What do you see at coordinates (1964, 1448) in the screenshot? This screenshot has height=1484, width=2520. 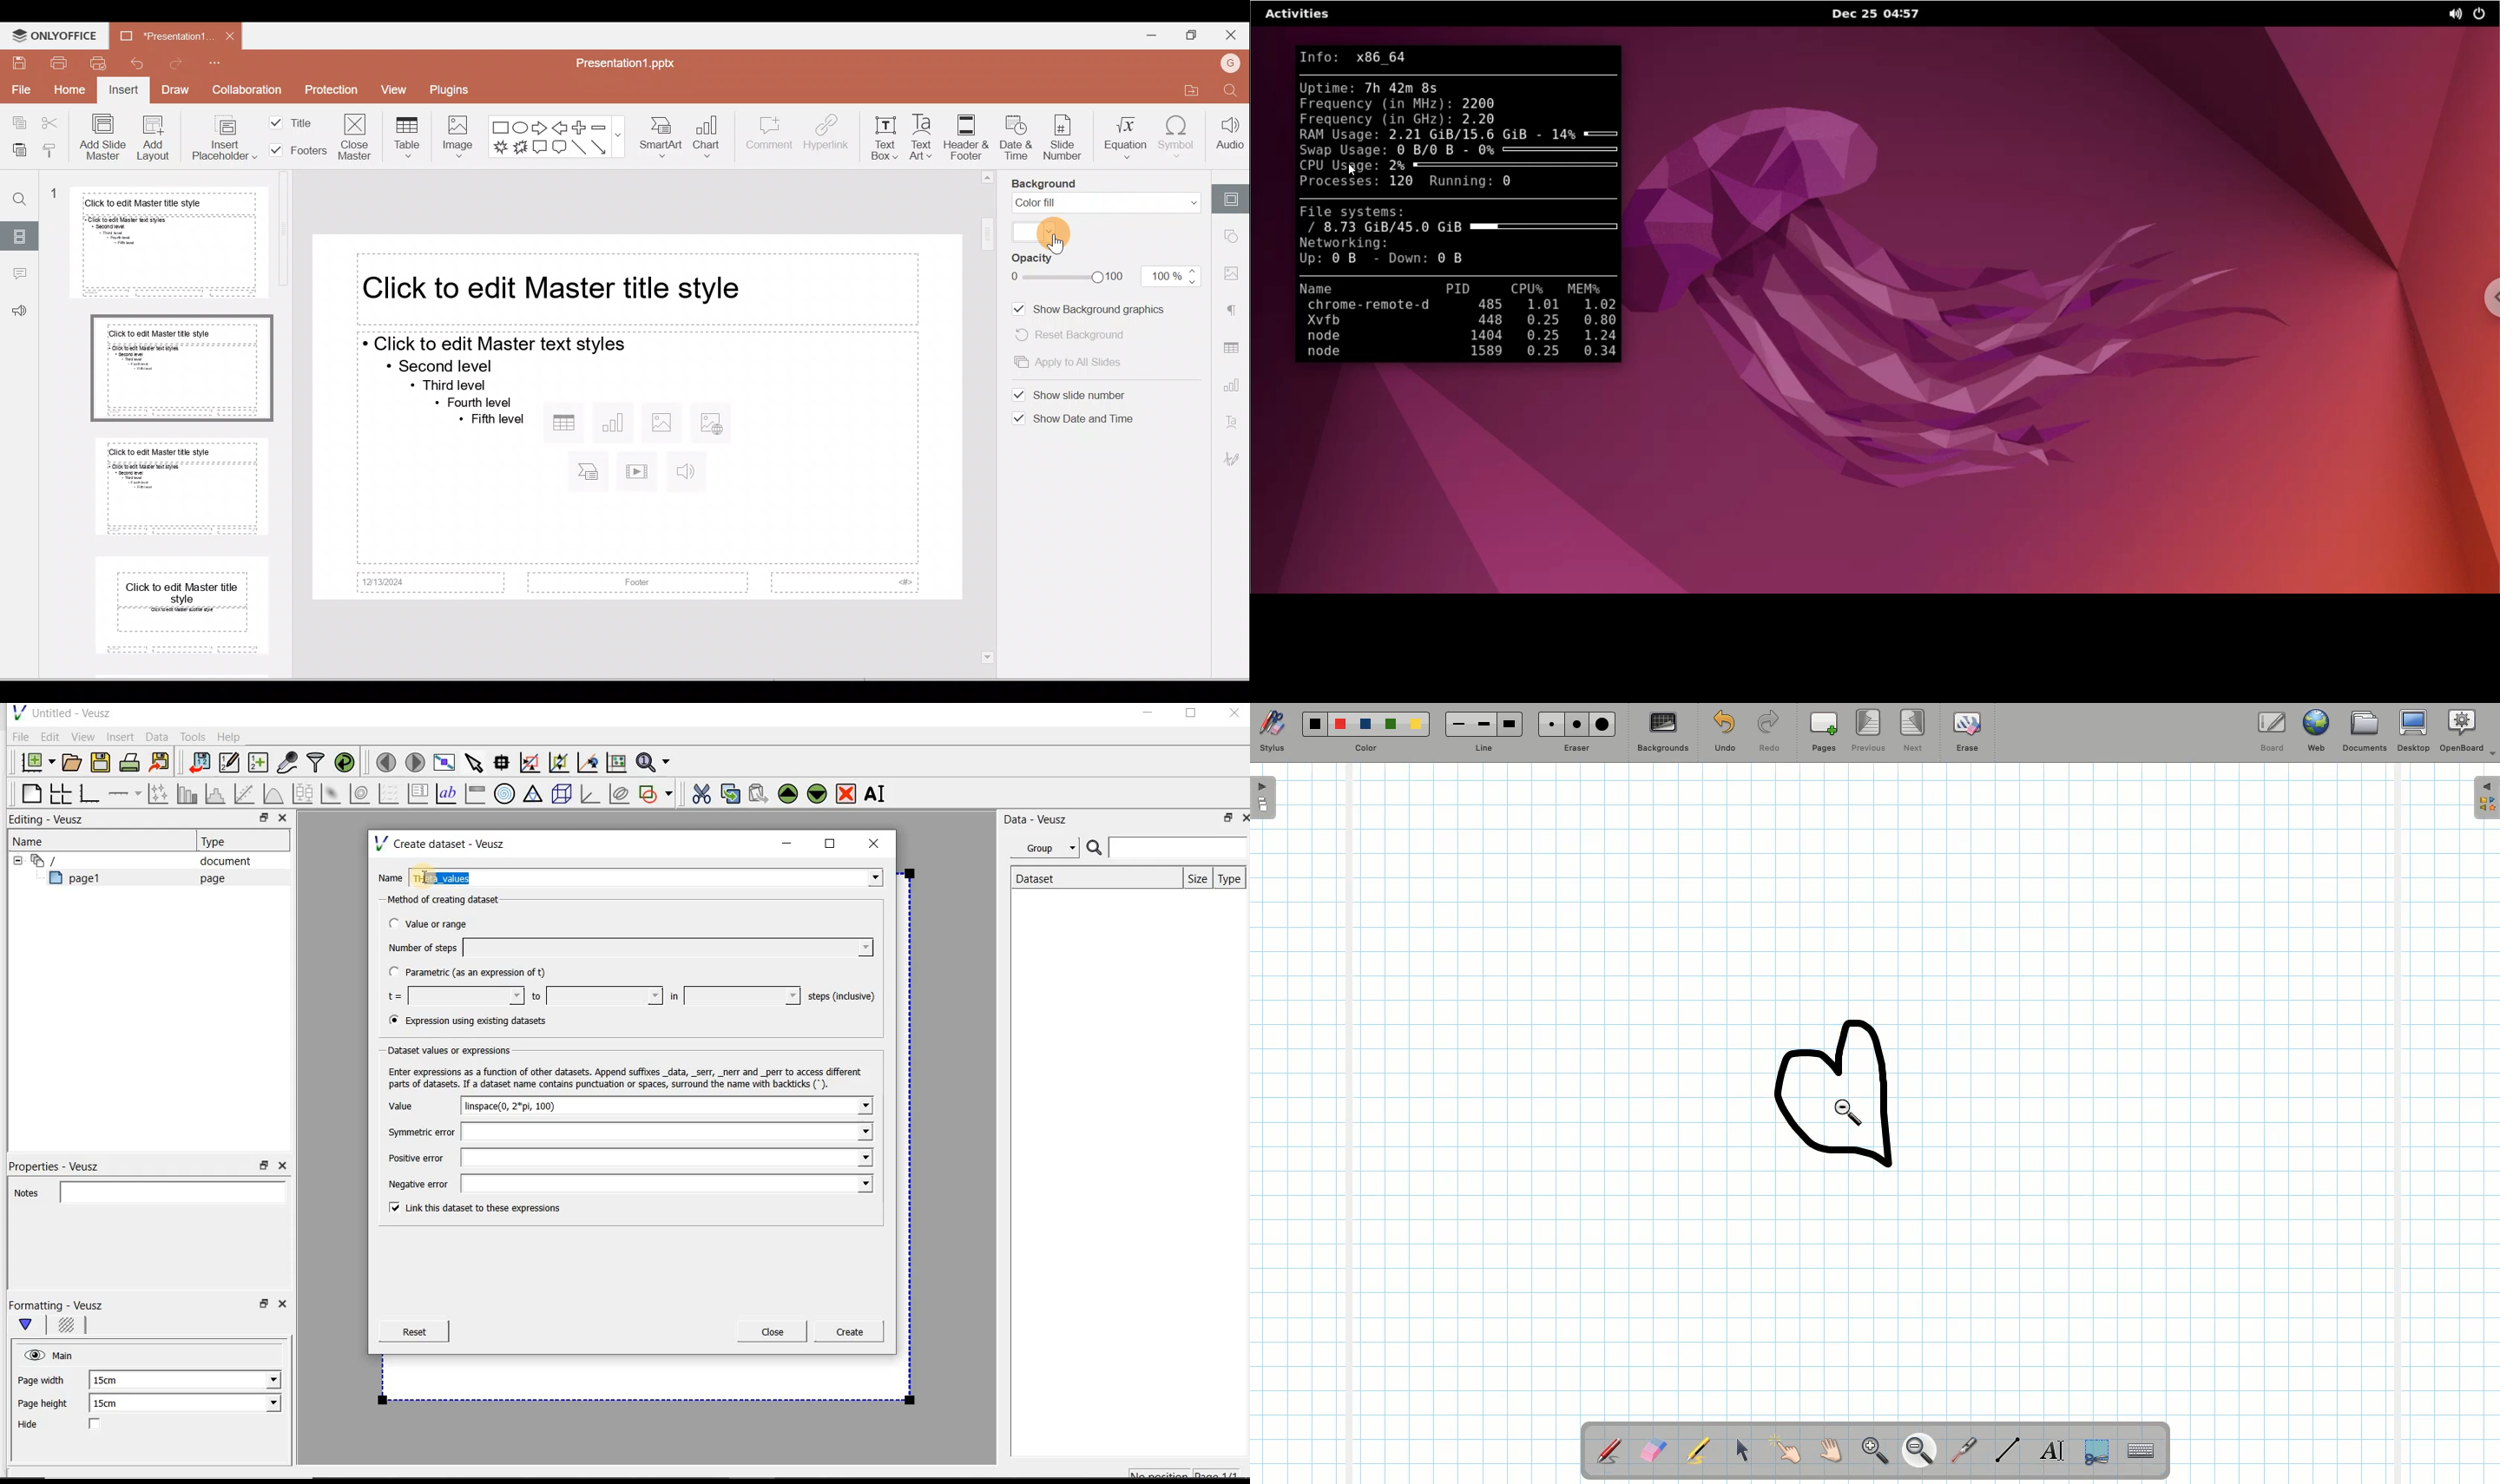 I see `Laser pointer` at bounding box center [1964, 1448].